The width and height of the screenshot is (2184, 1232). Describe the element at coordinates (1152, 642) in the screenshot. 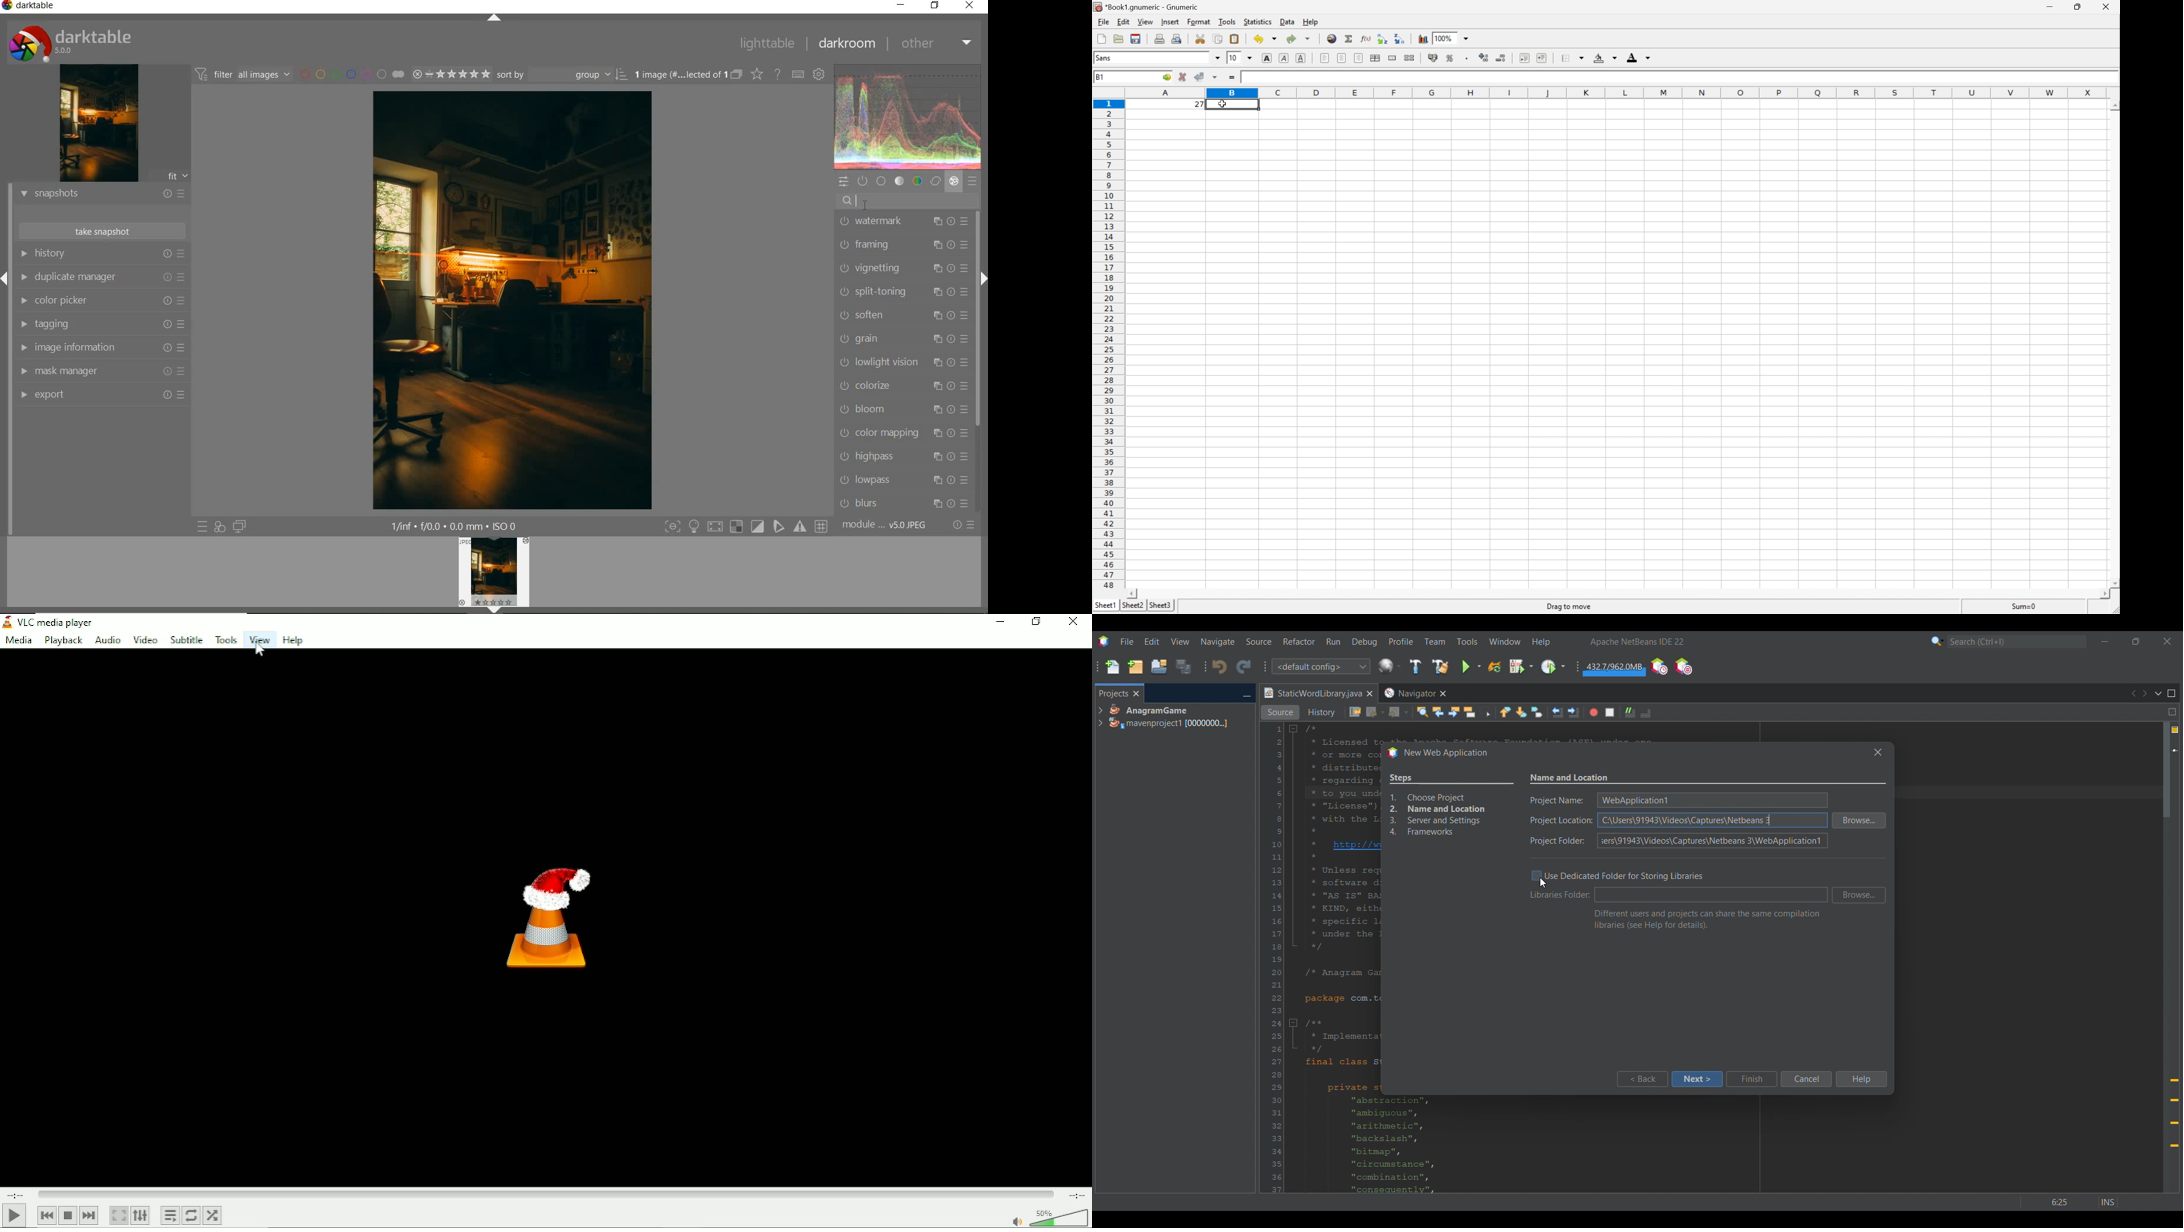

I see `Edit menu` at that location.